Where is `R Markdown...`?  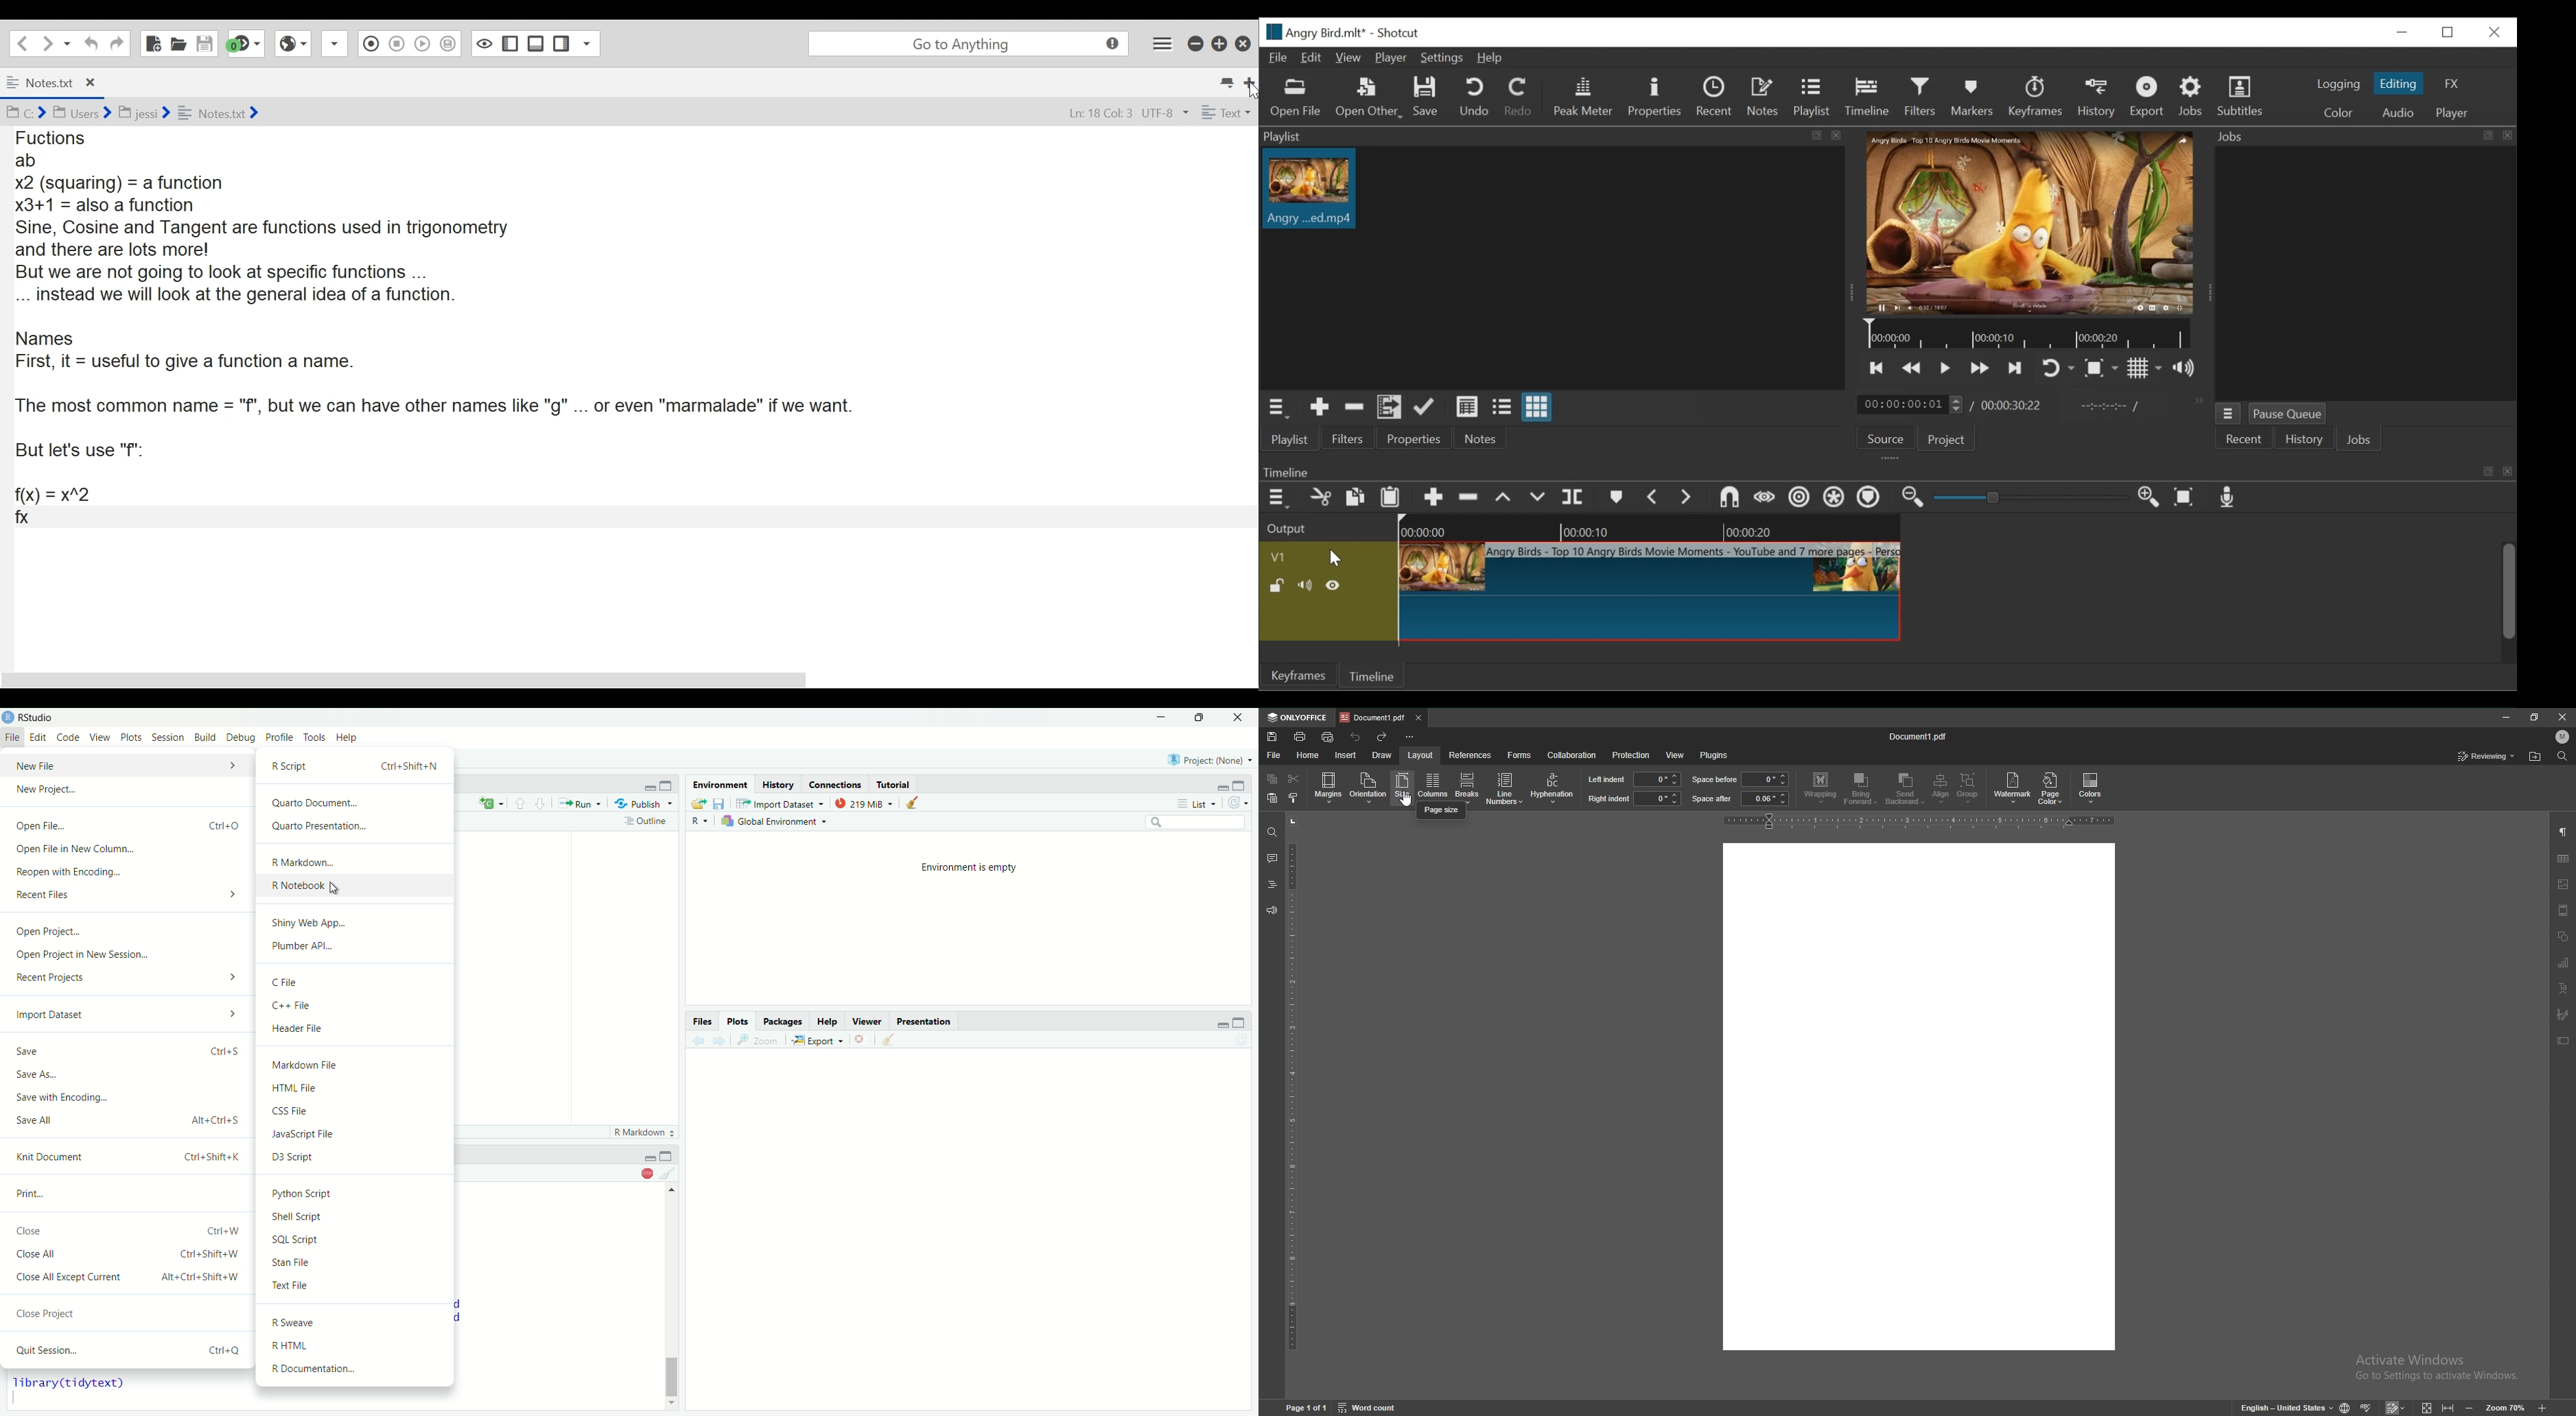
R Markdown... is located at coordinates (357, 862).